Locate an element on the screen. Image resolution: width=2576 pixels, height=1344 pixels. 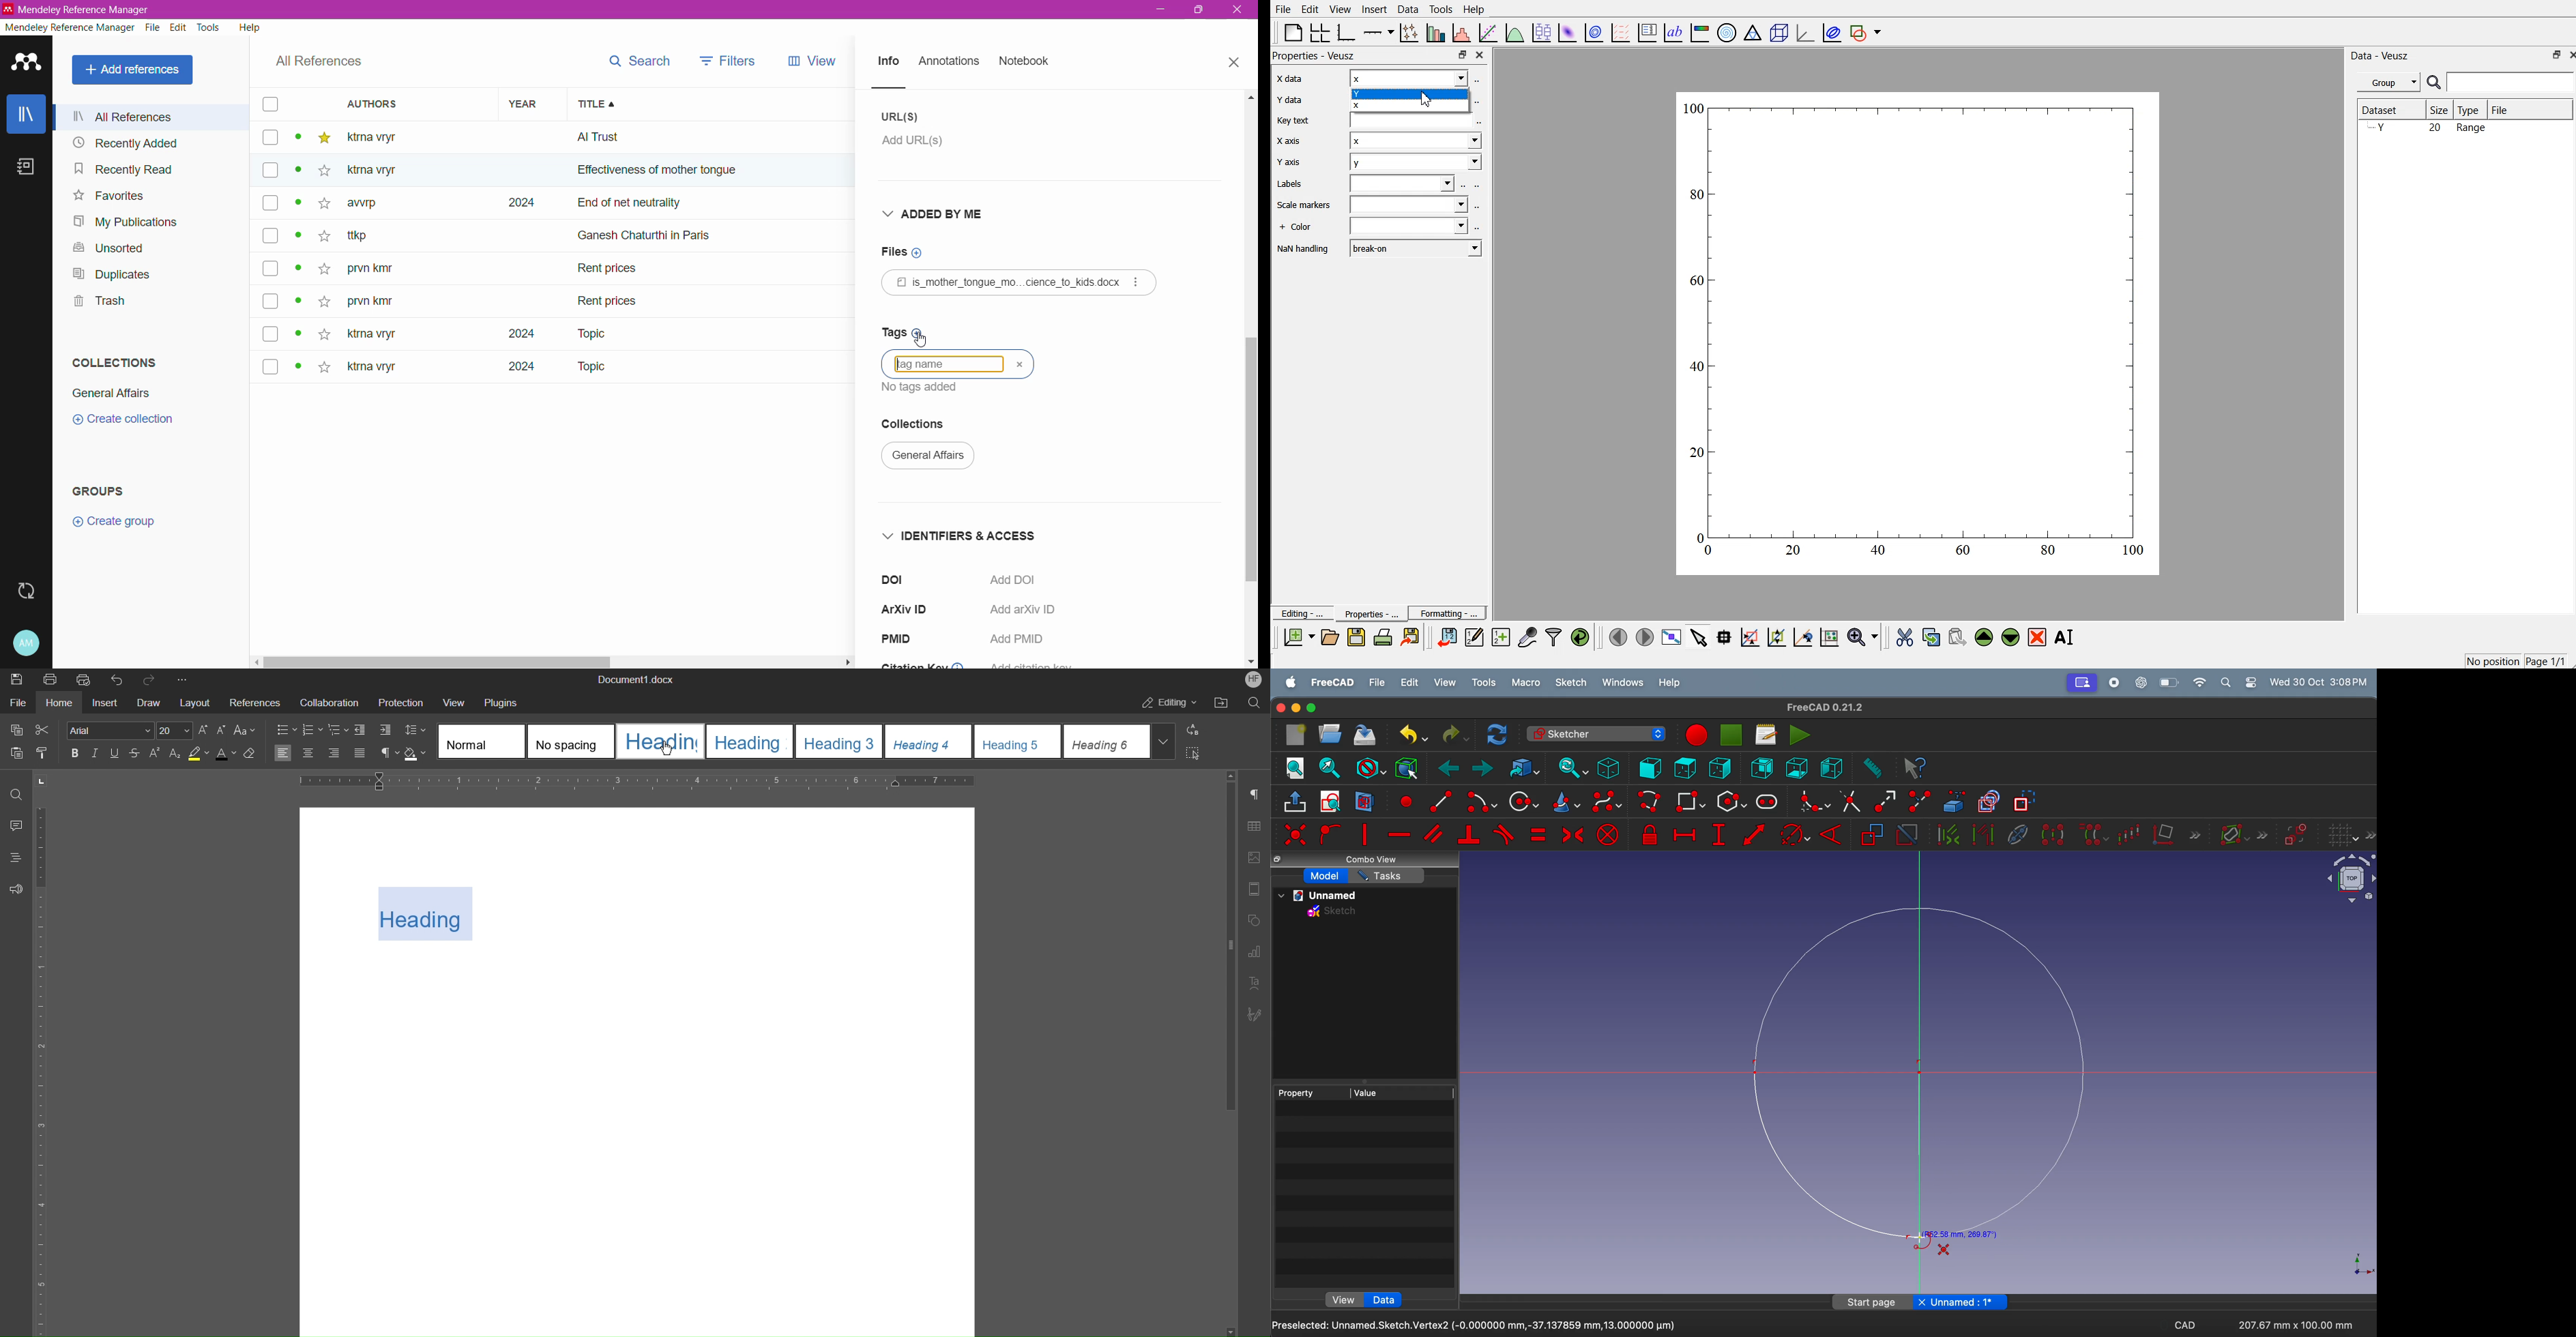
read data point on the graph is located at coordinates (1725, 636).